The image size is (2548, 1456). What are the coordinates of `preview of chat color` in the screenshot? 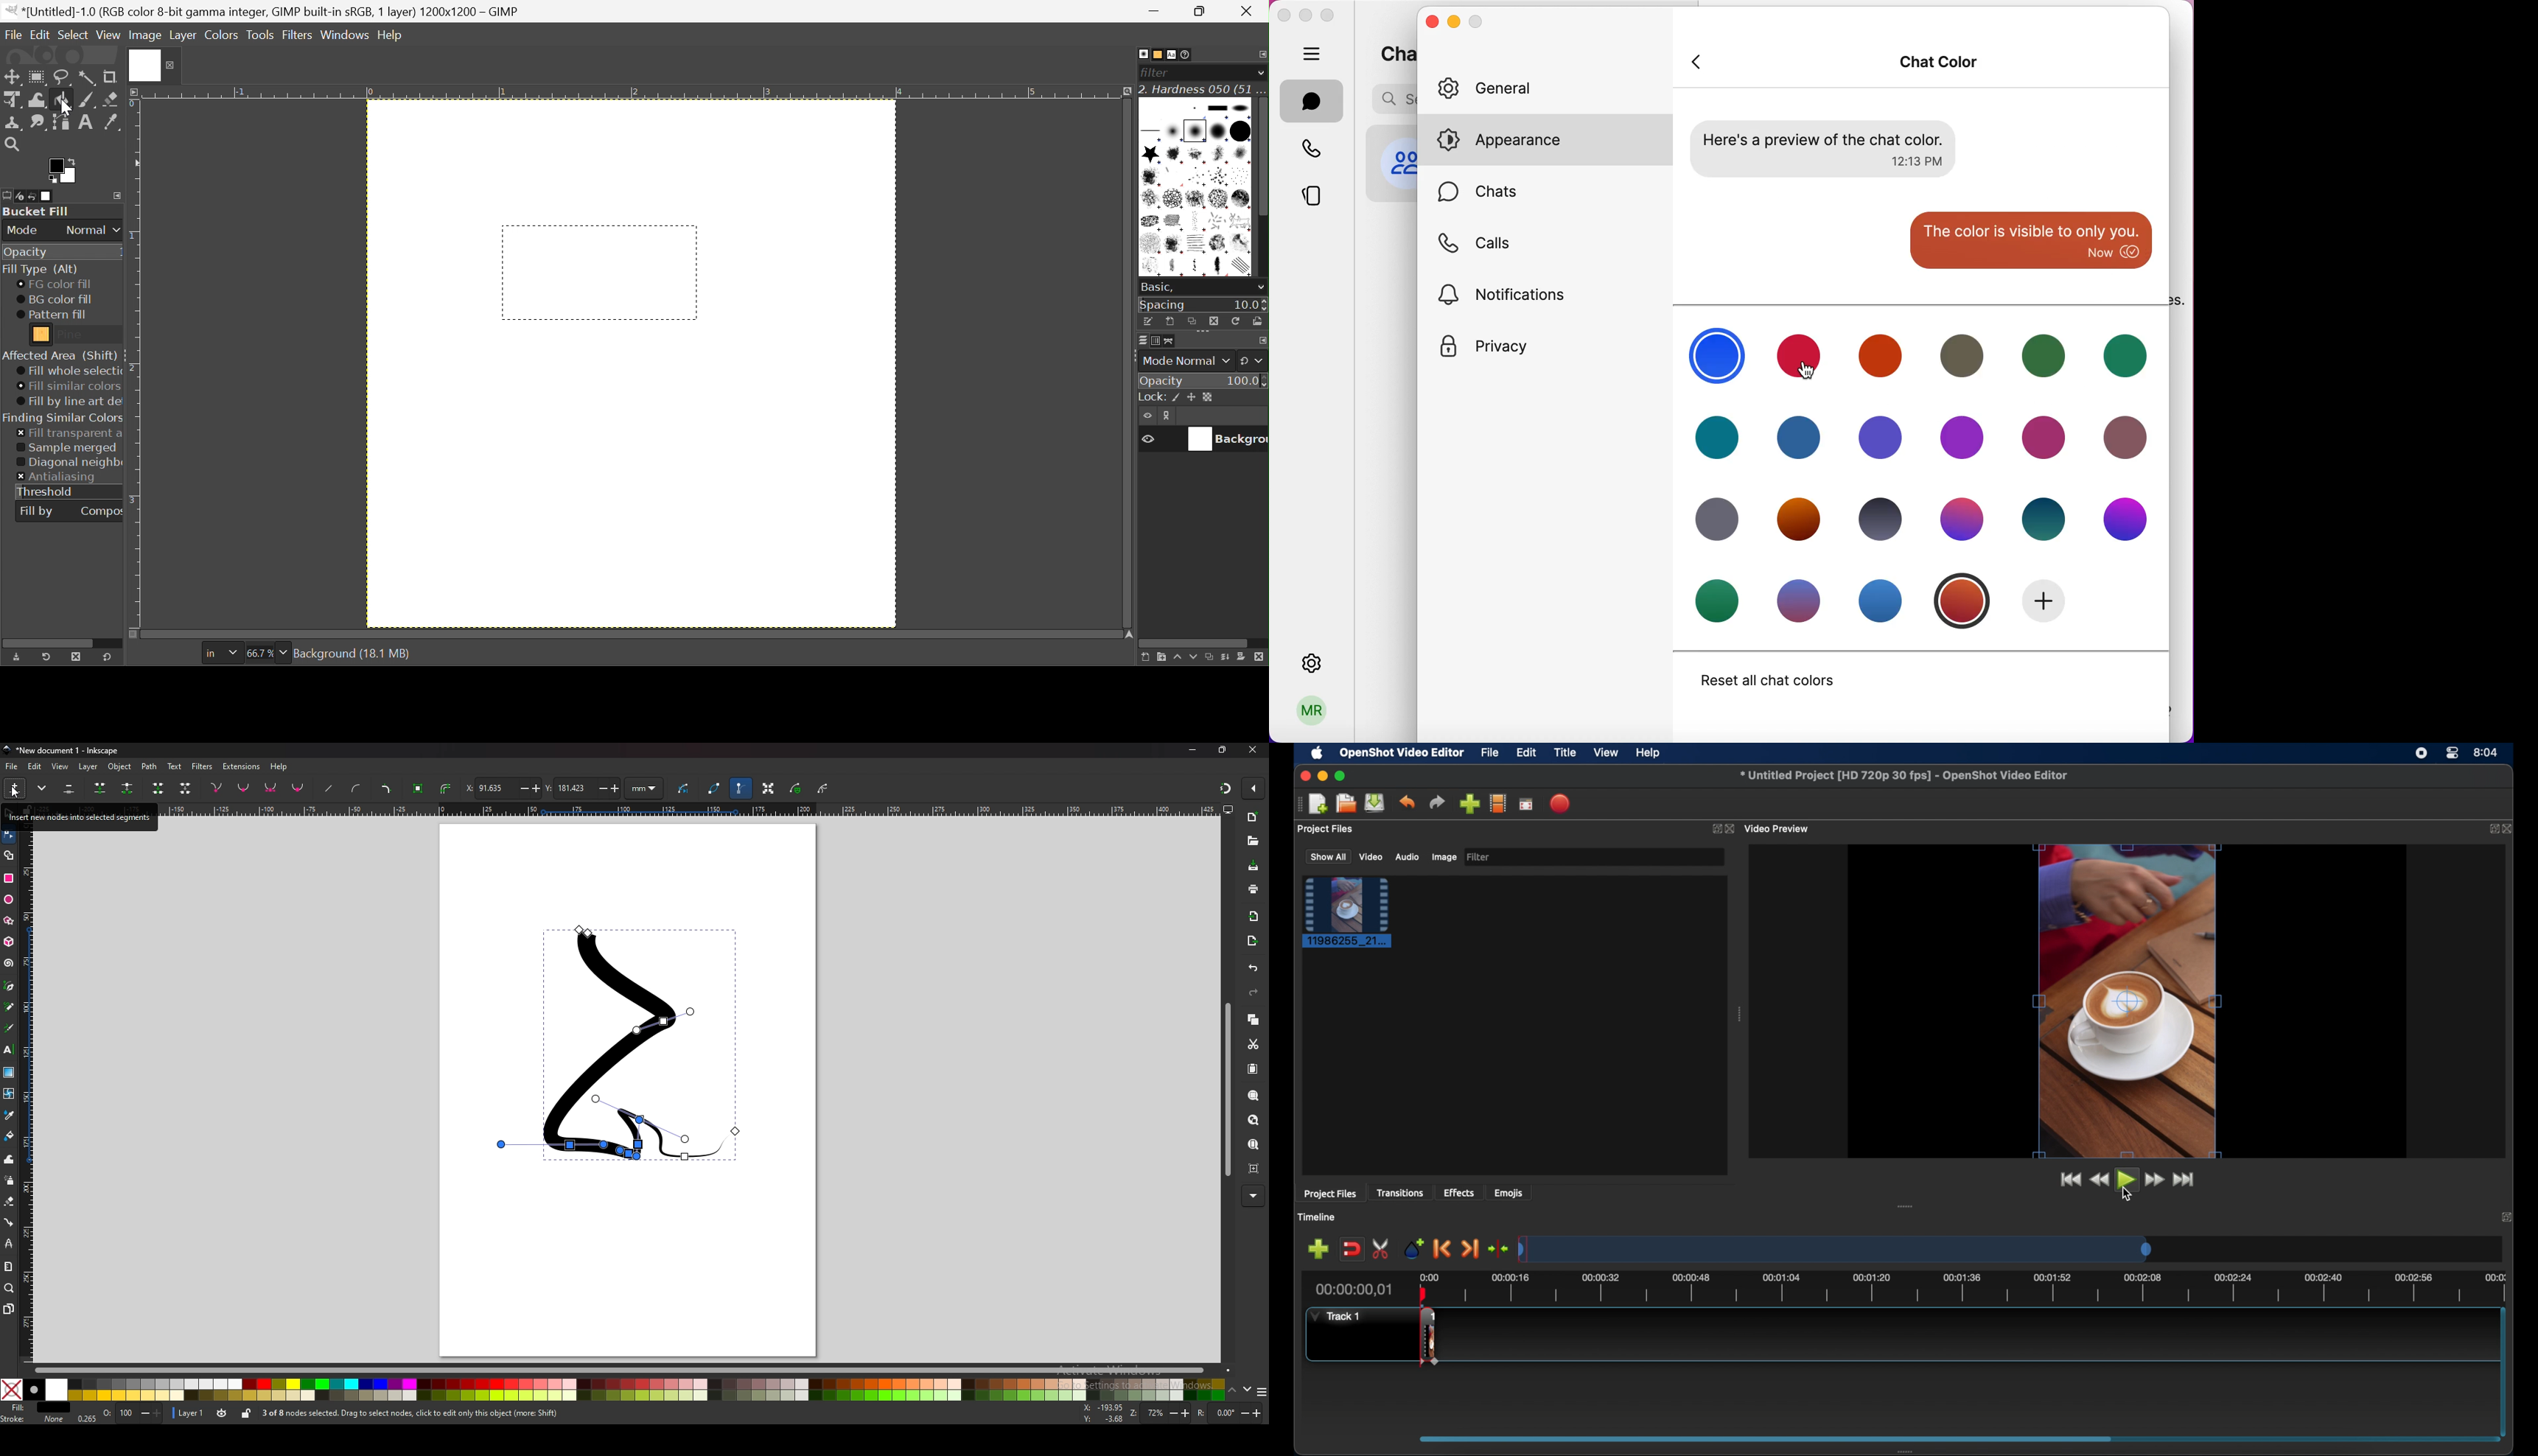 It's located at (1840, 152).